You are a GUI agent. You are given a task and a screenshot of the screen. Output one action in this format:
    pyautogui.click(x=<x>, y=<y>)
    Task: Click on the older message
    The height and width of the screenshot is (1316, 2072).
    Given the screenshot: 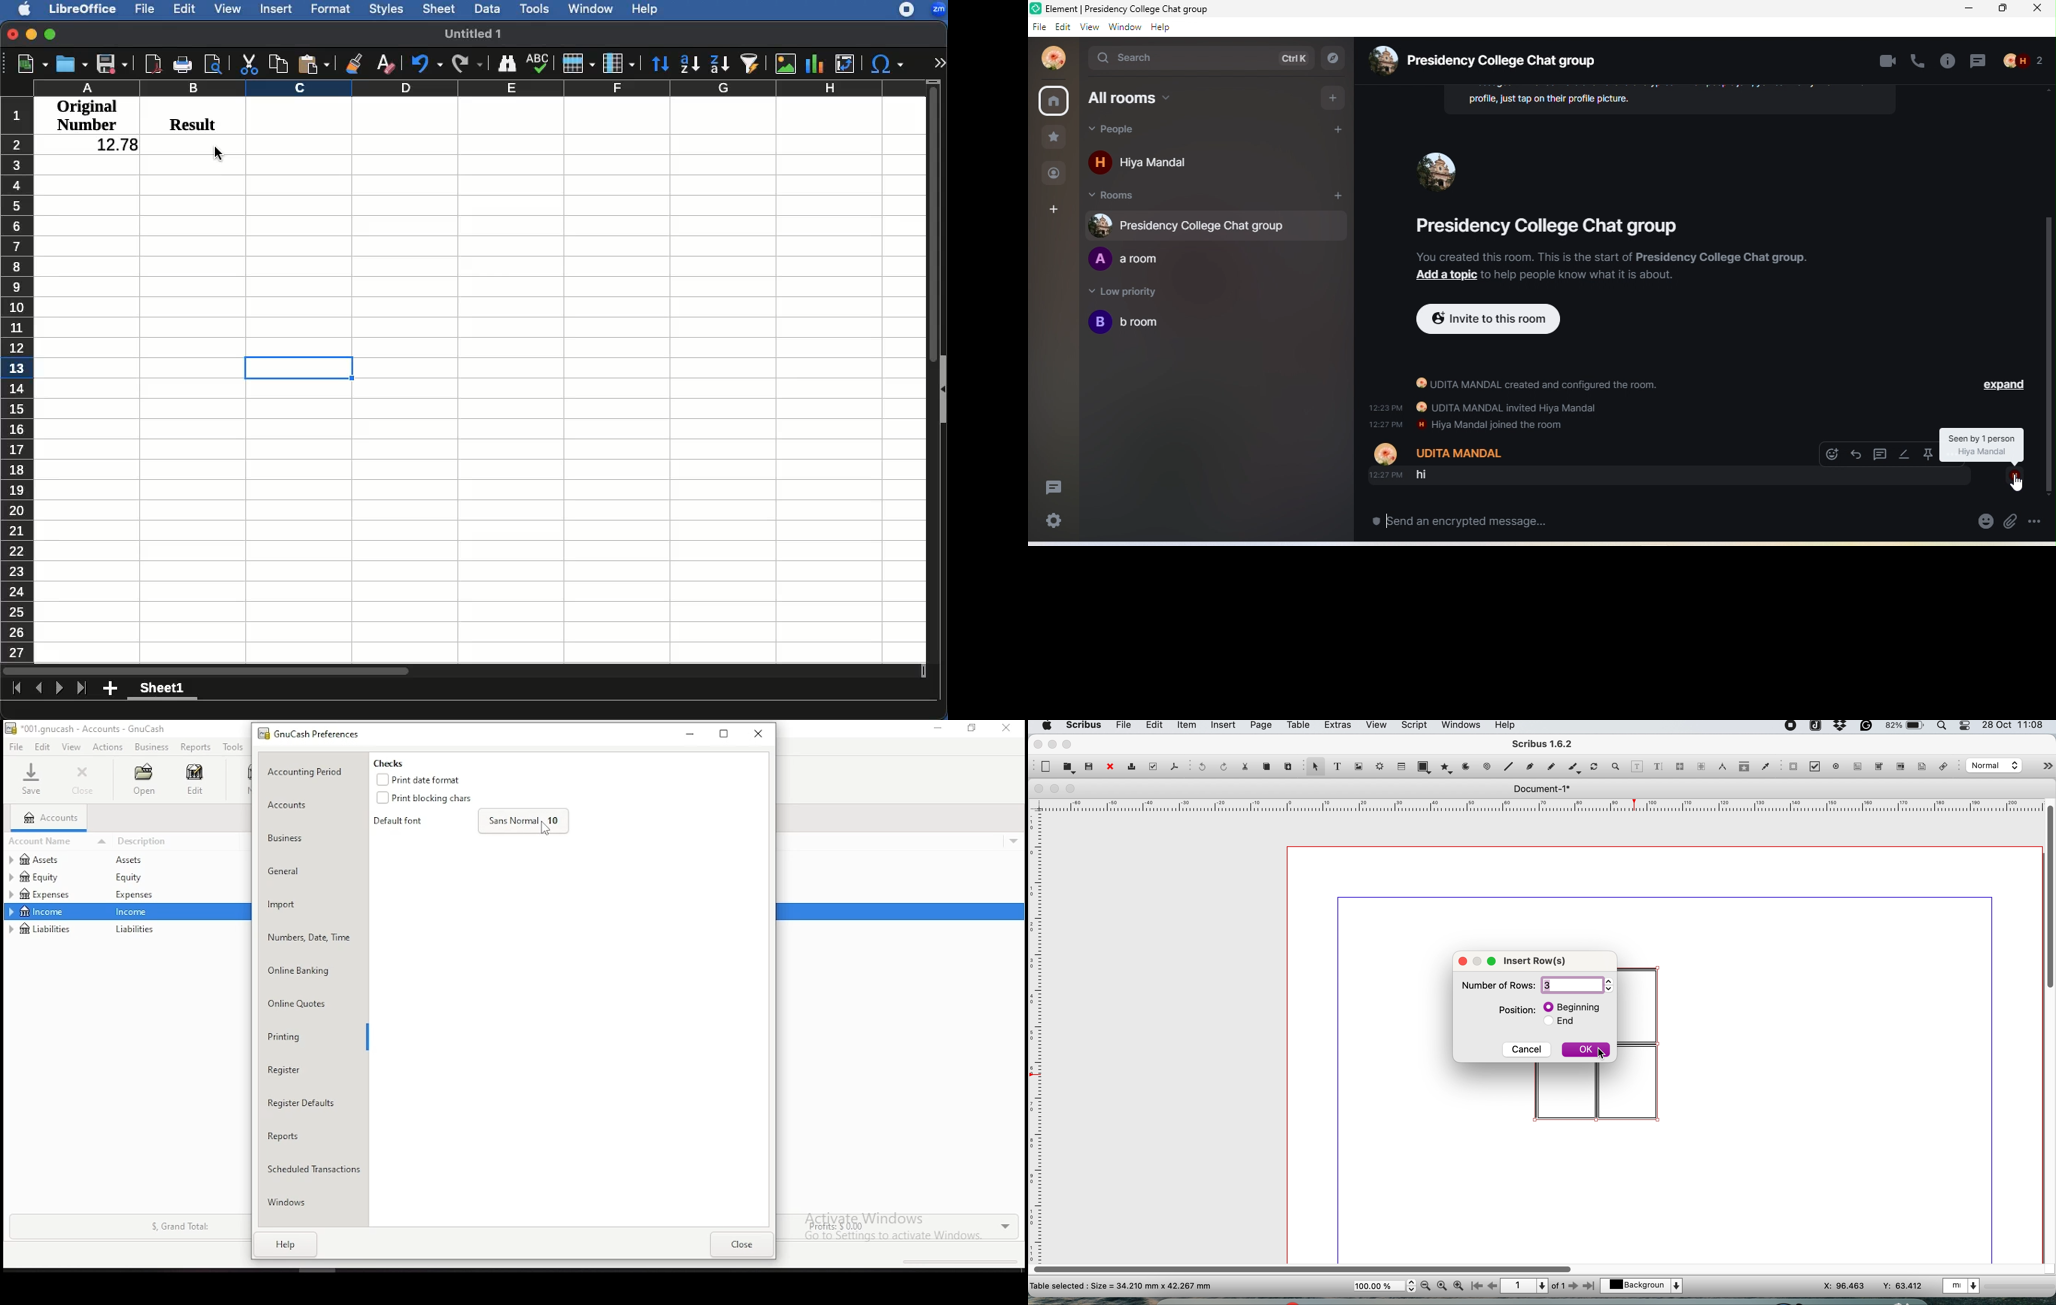 What is the action you would take?
    pyautogui.click(x=1582, y=424)
    